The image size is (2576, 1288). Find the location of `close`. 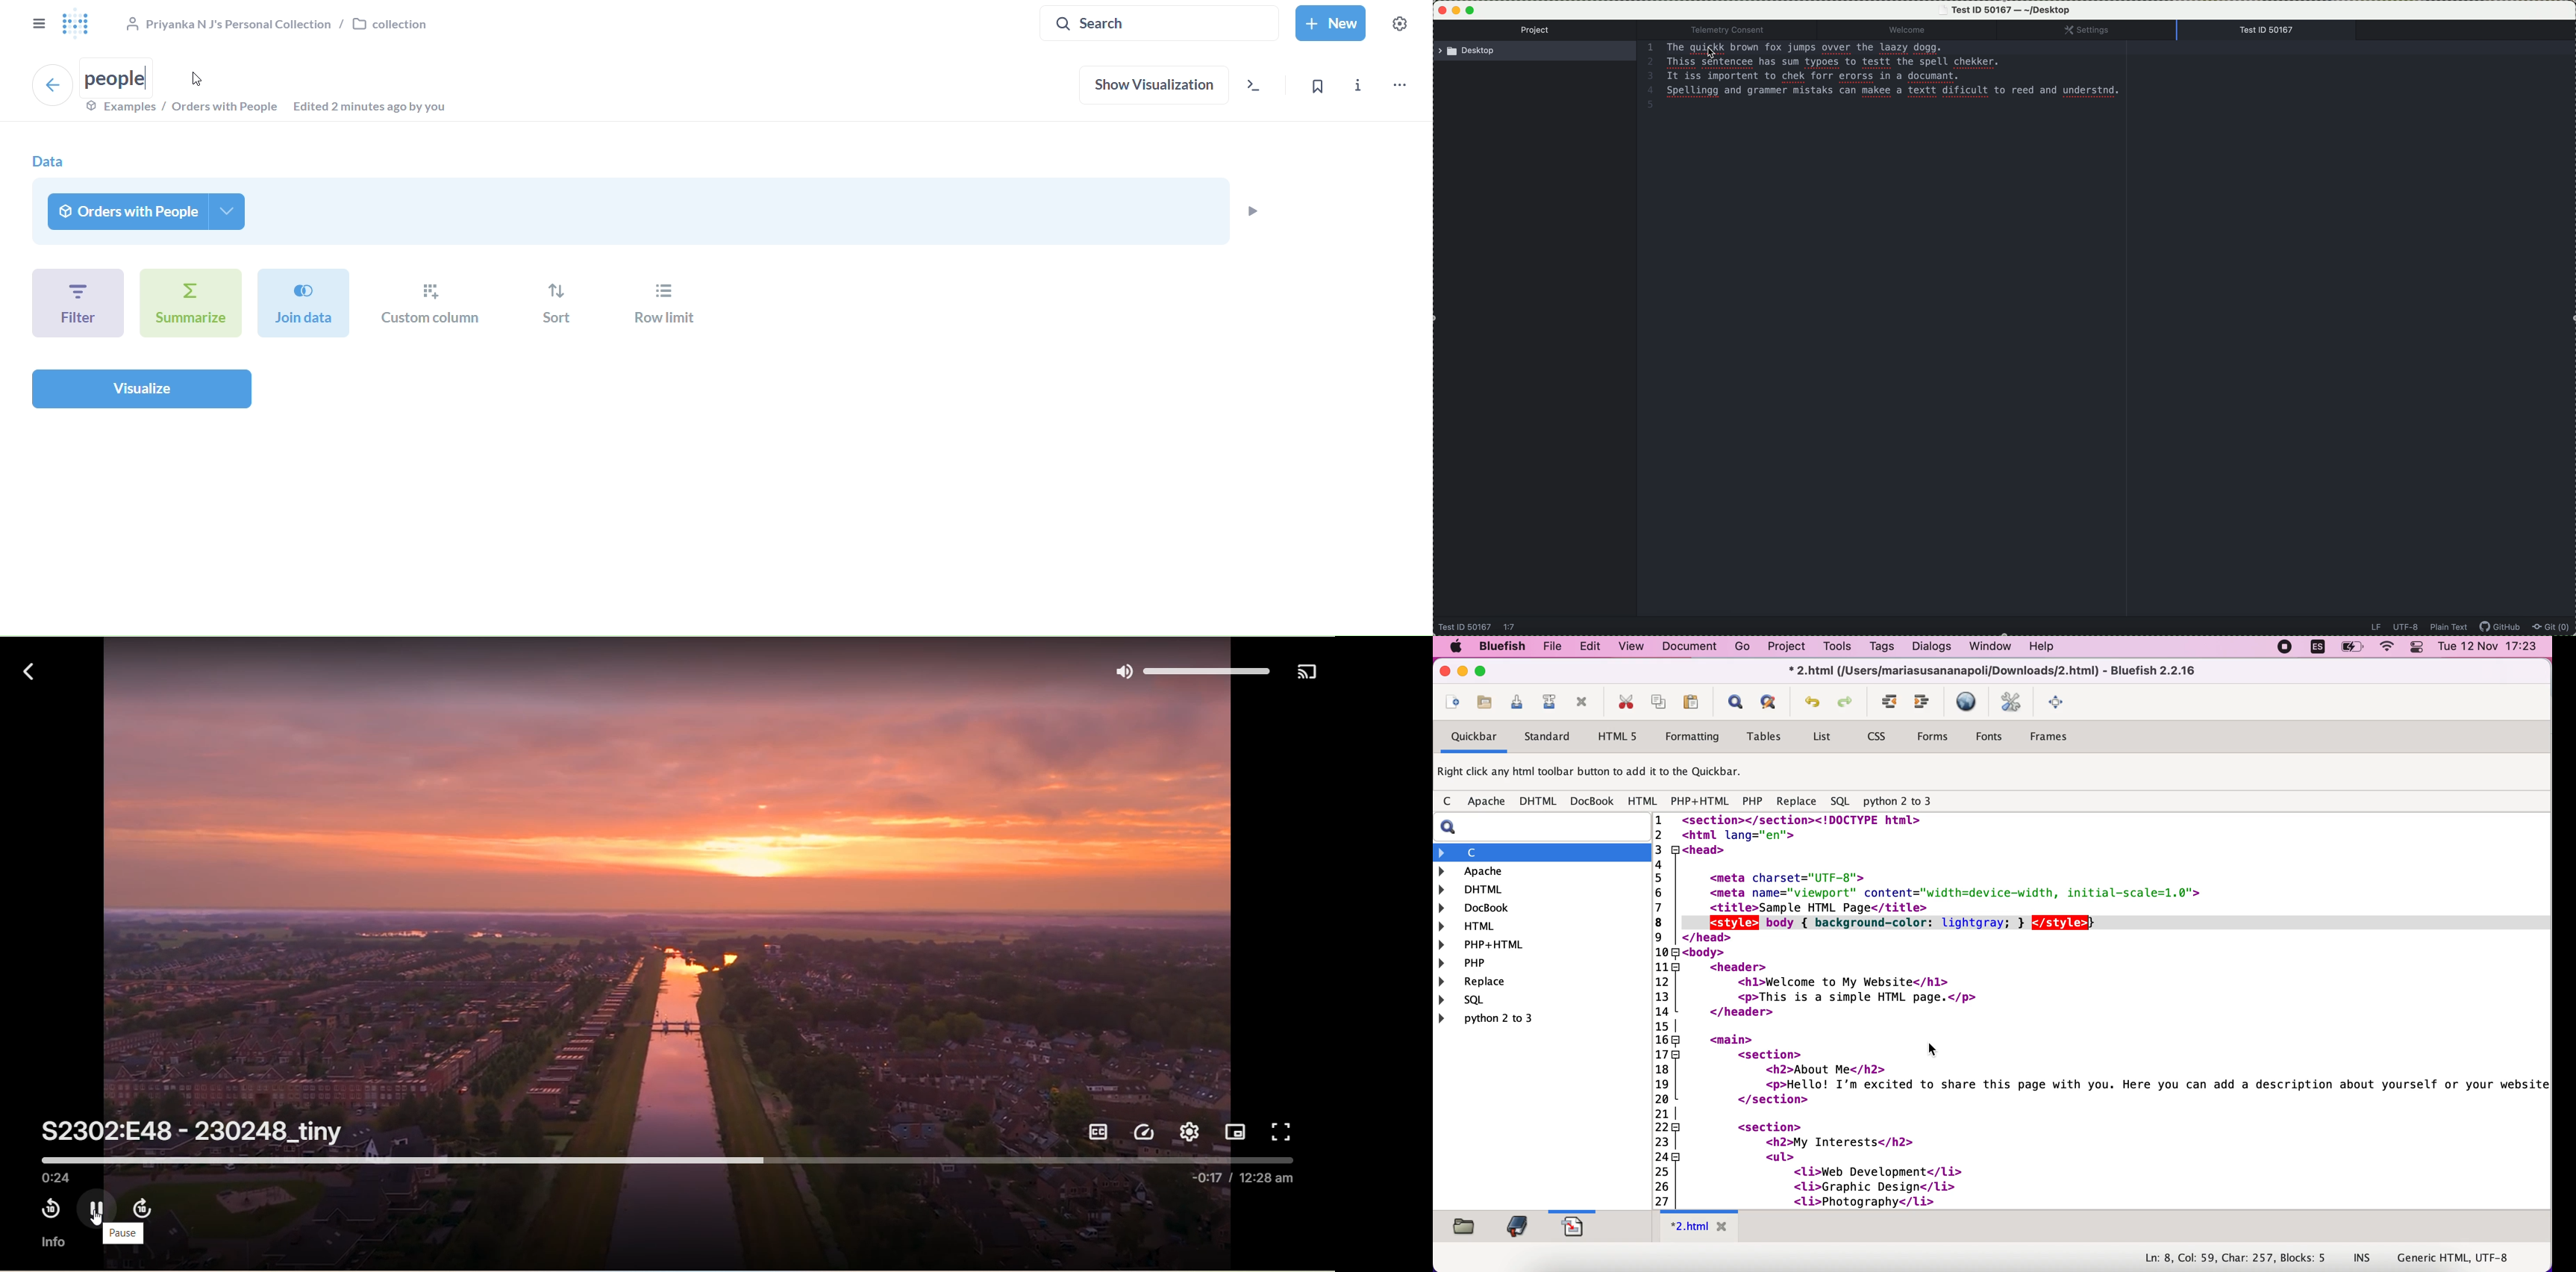

close is located at coordinates (1444, 671).